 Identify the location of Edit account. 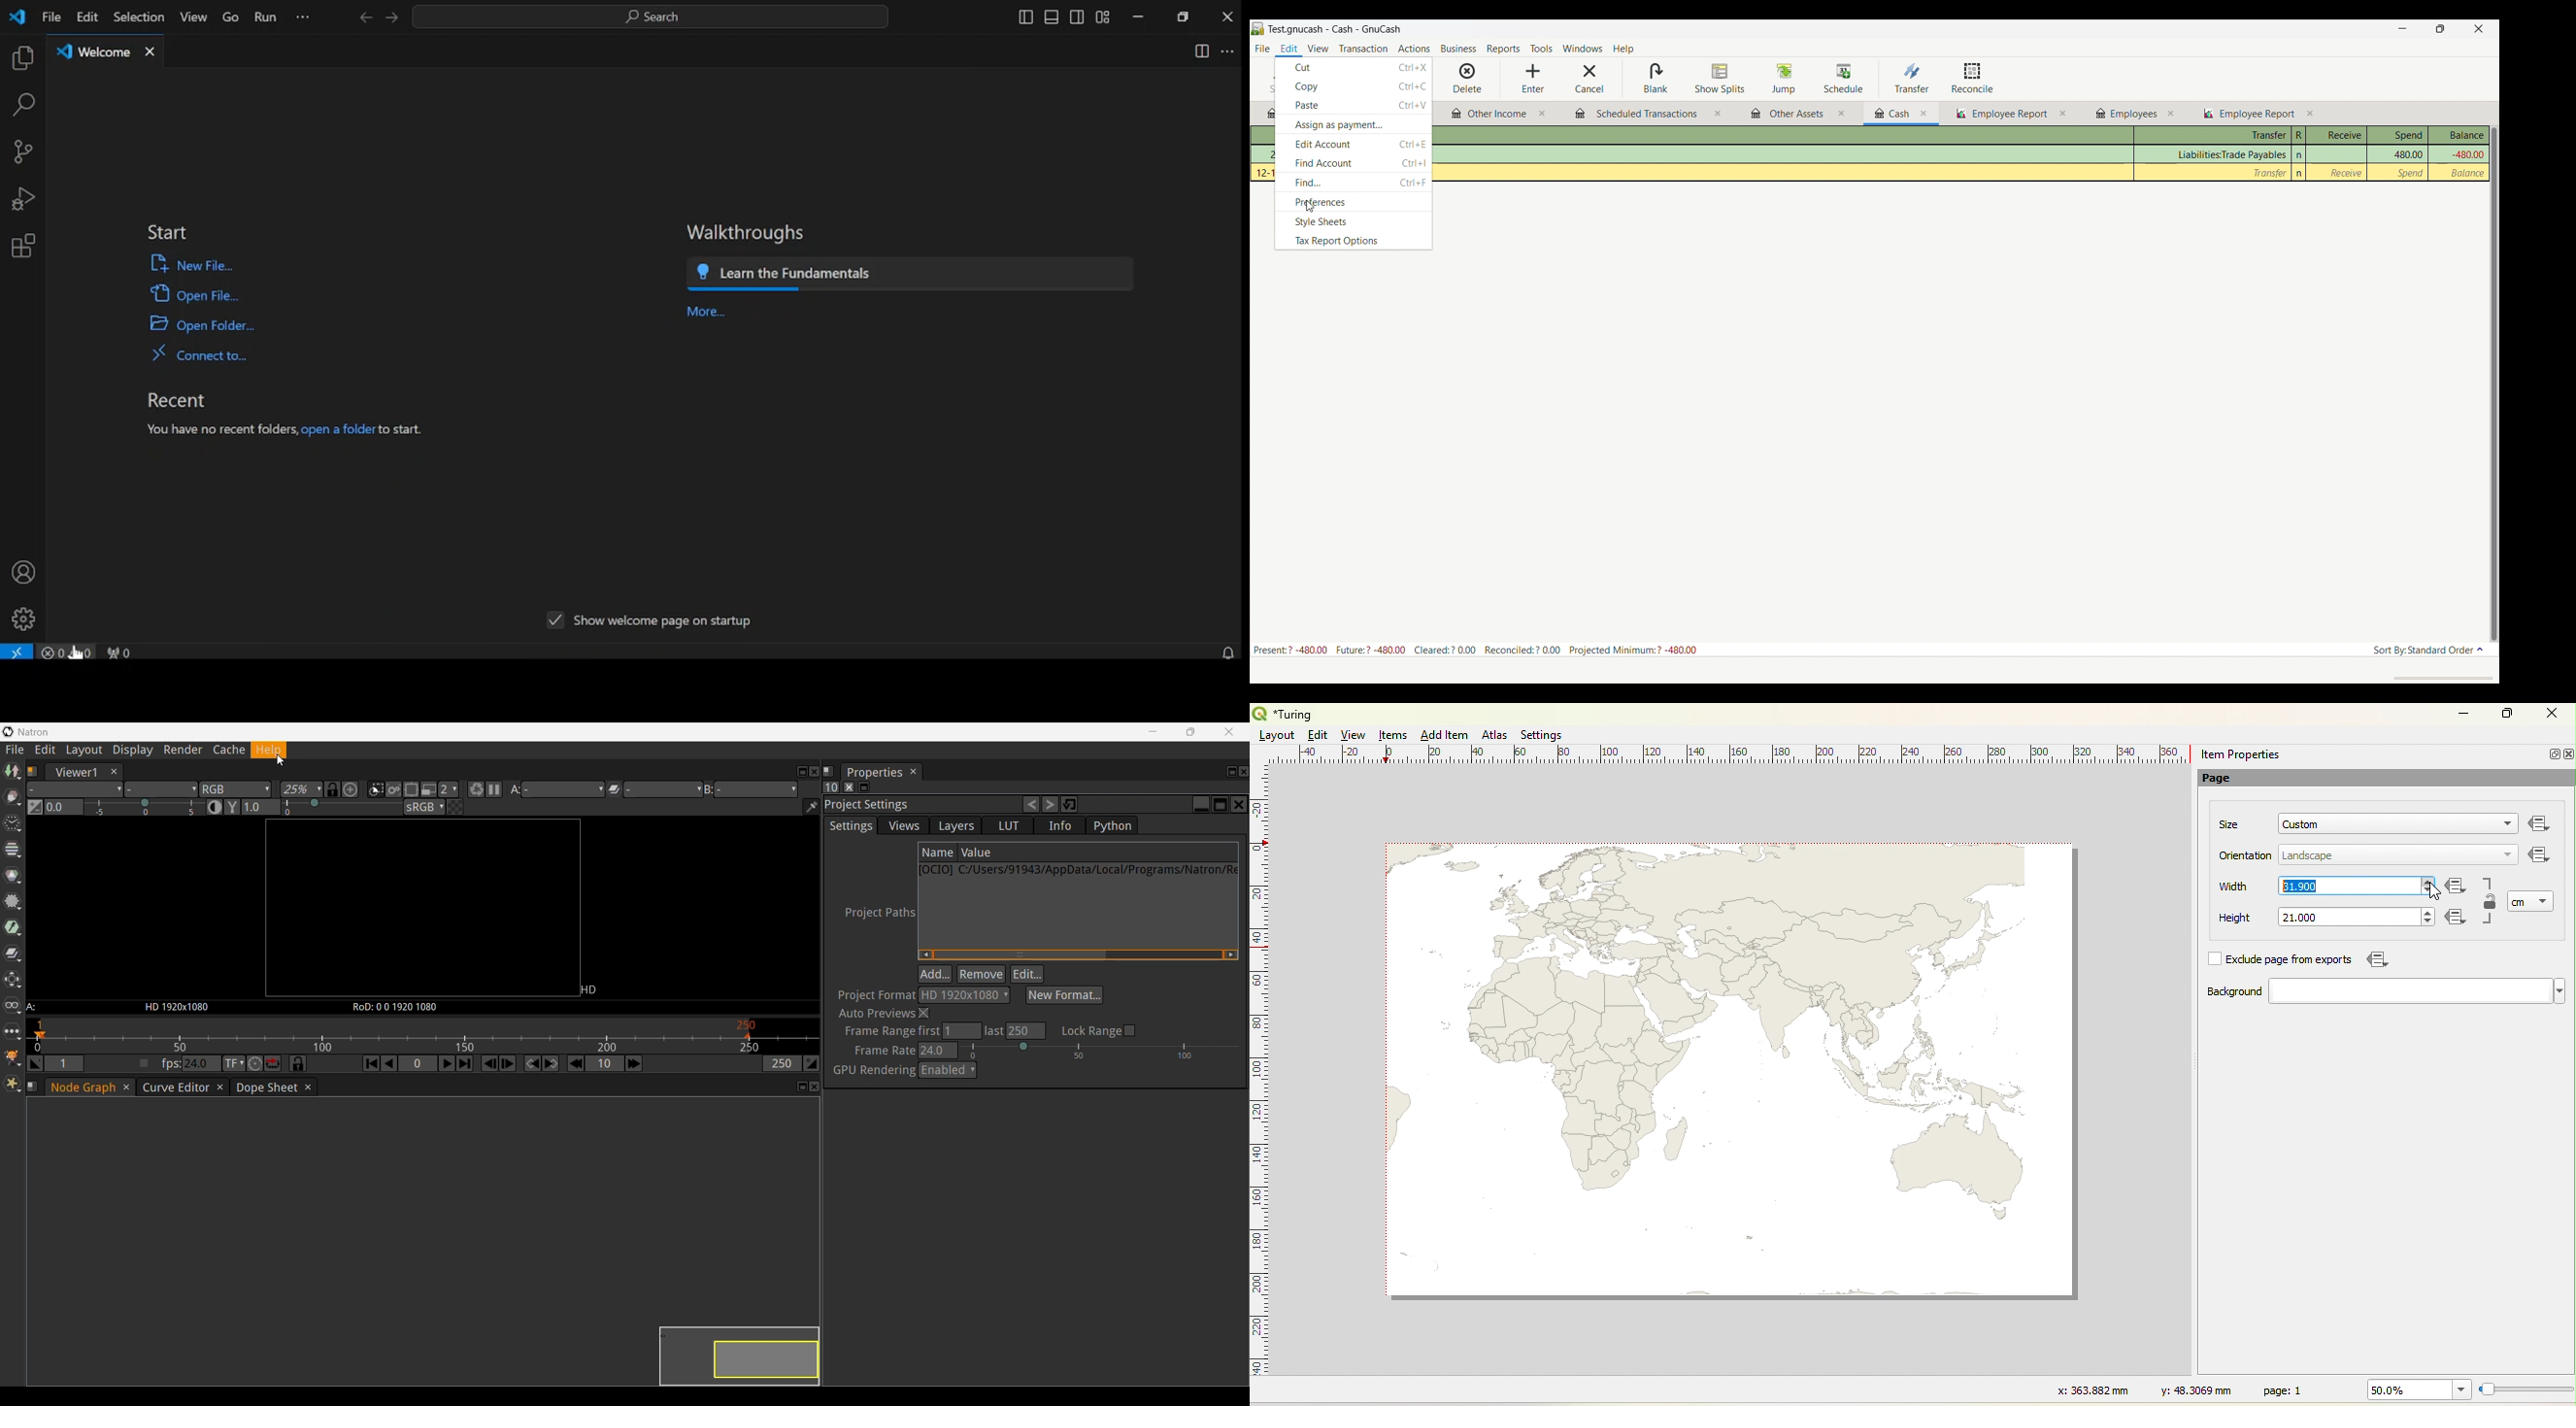
(1353, 144).